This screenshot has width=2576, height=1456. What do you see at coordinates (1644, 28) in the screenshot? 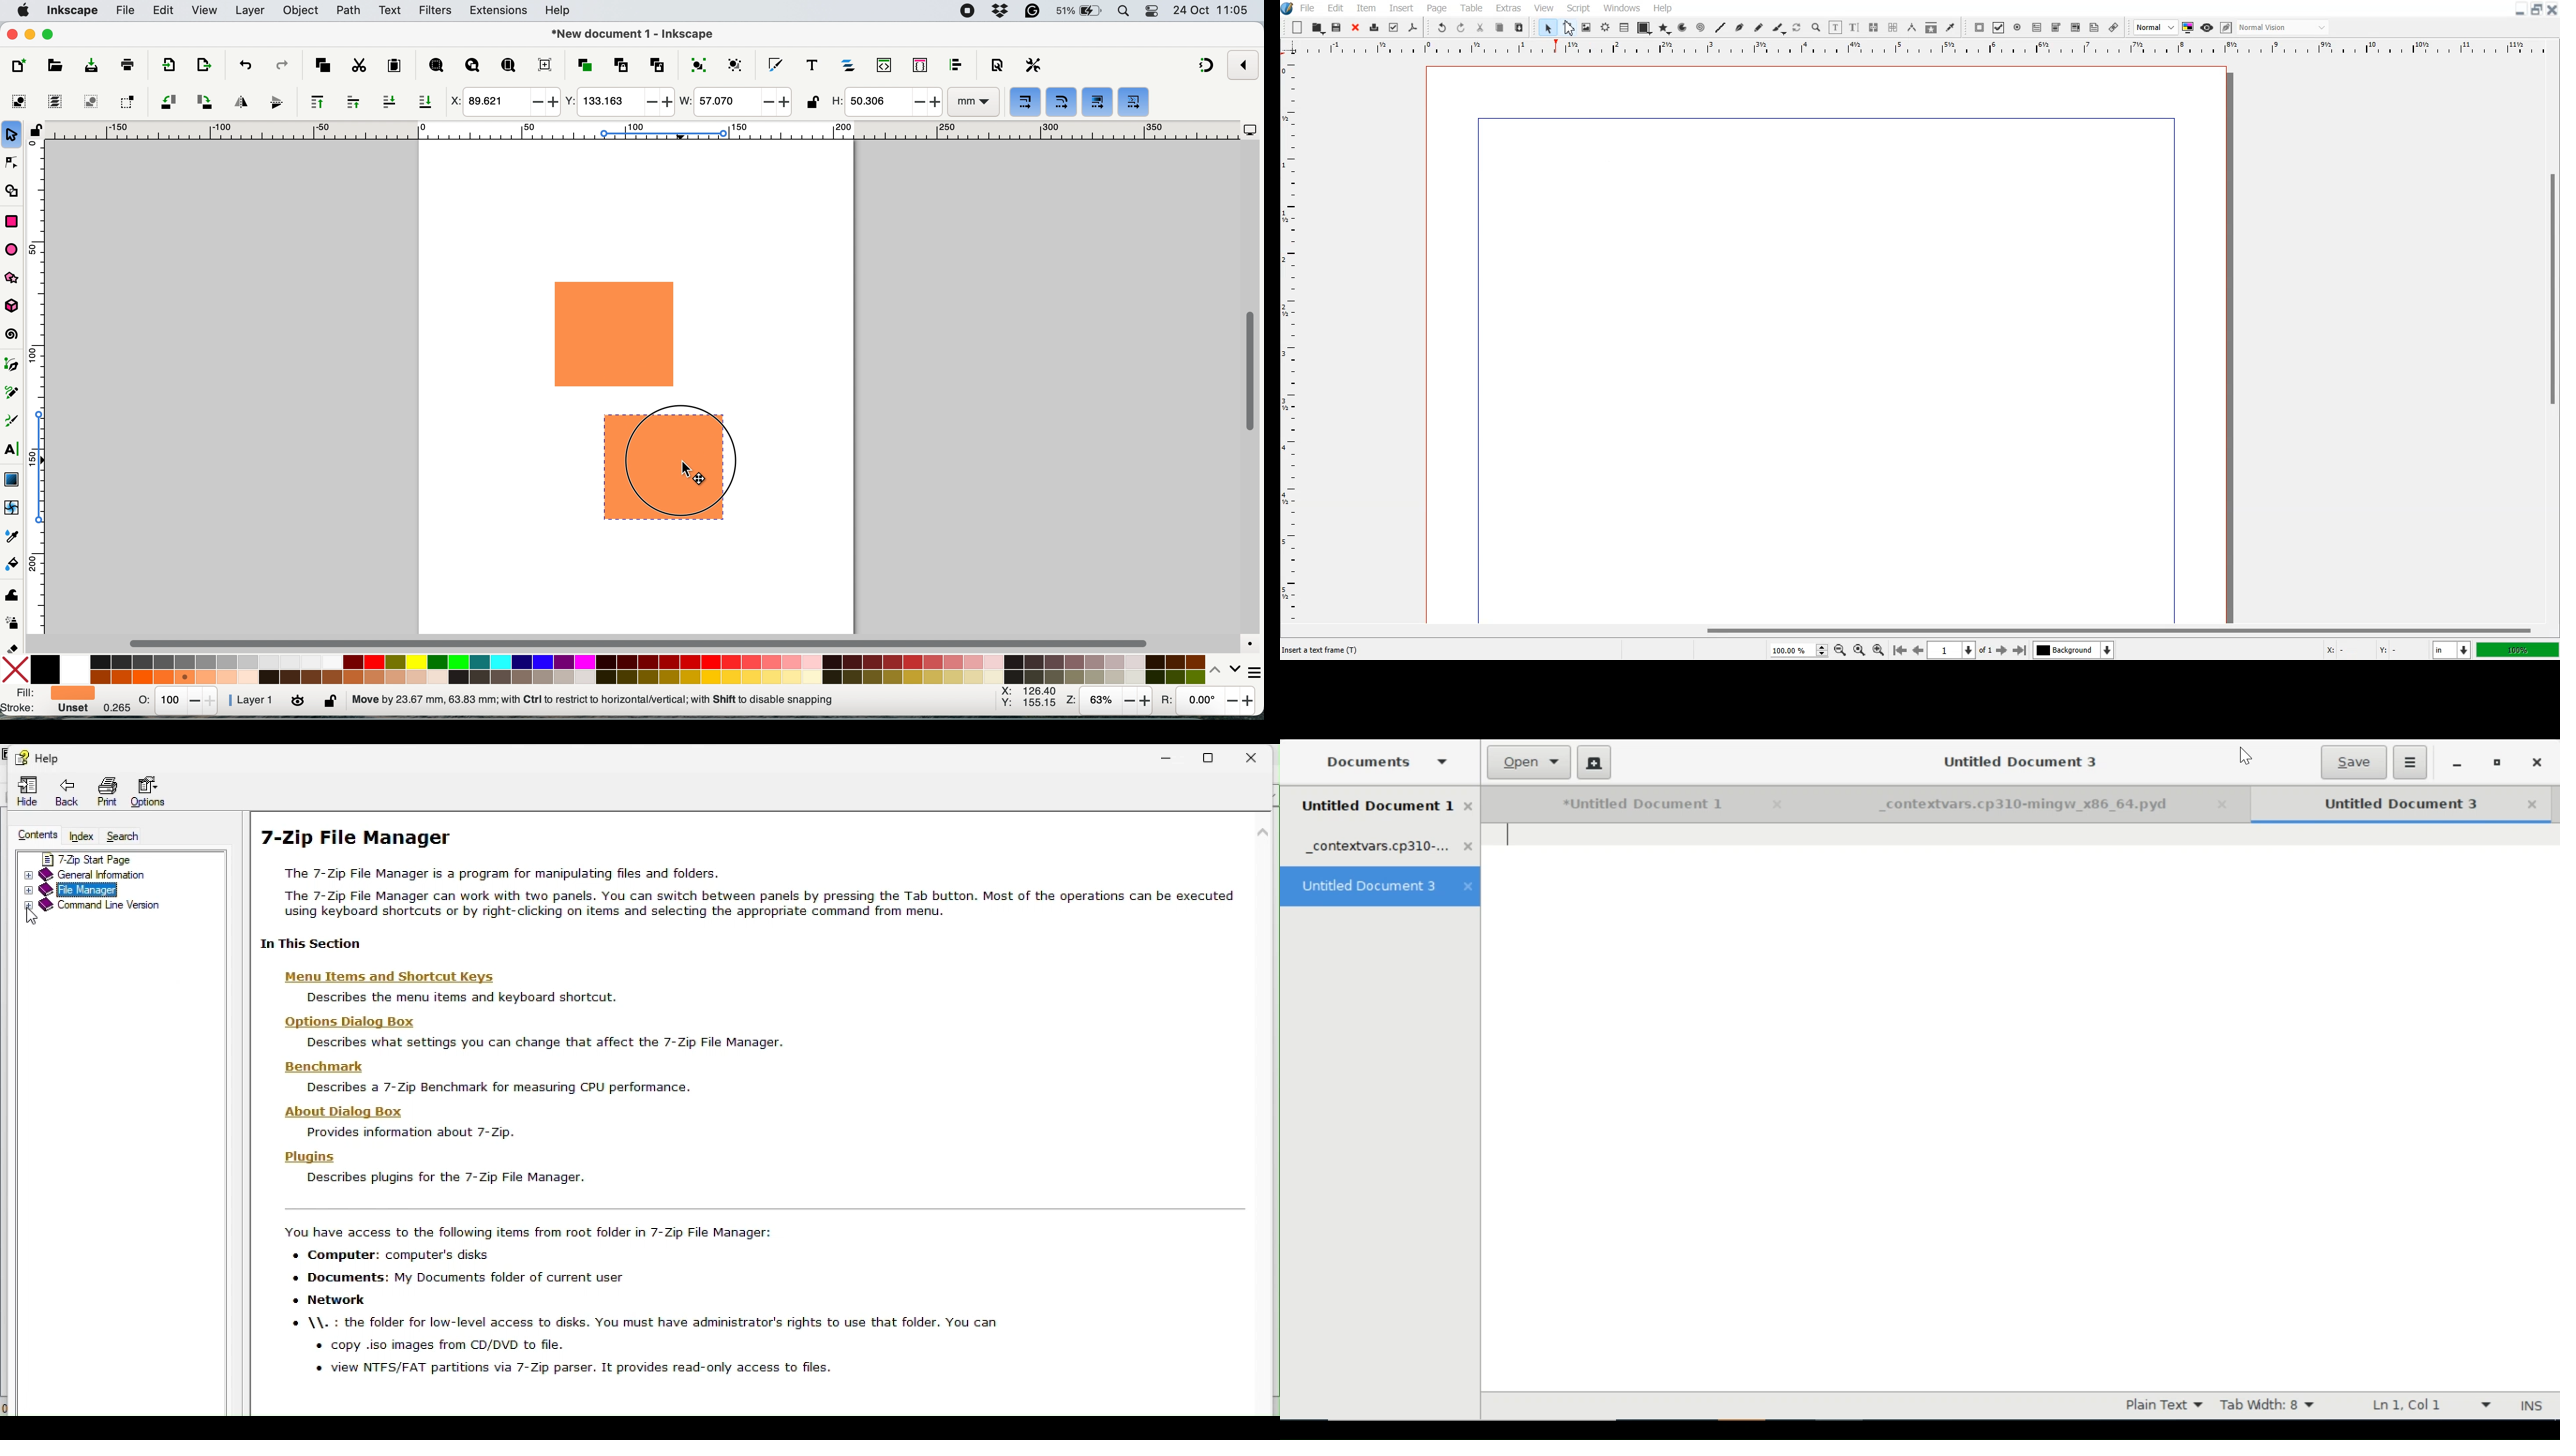
I see `Shape` at bounding box center [1644, 28].